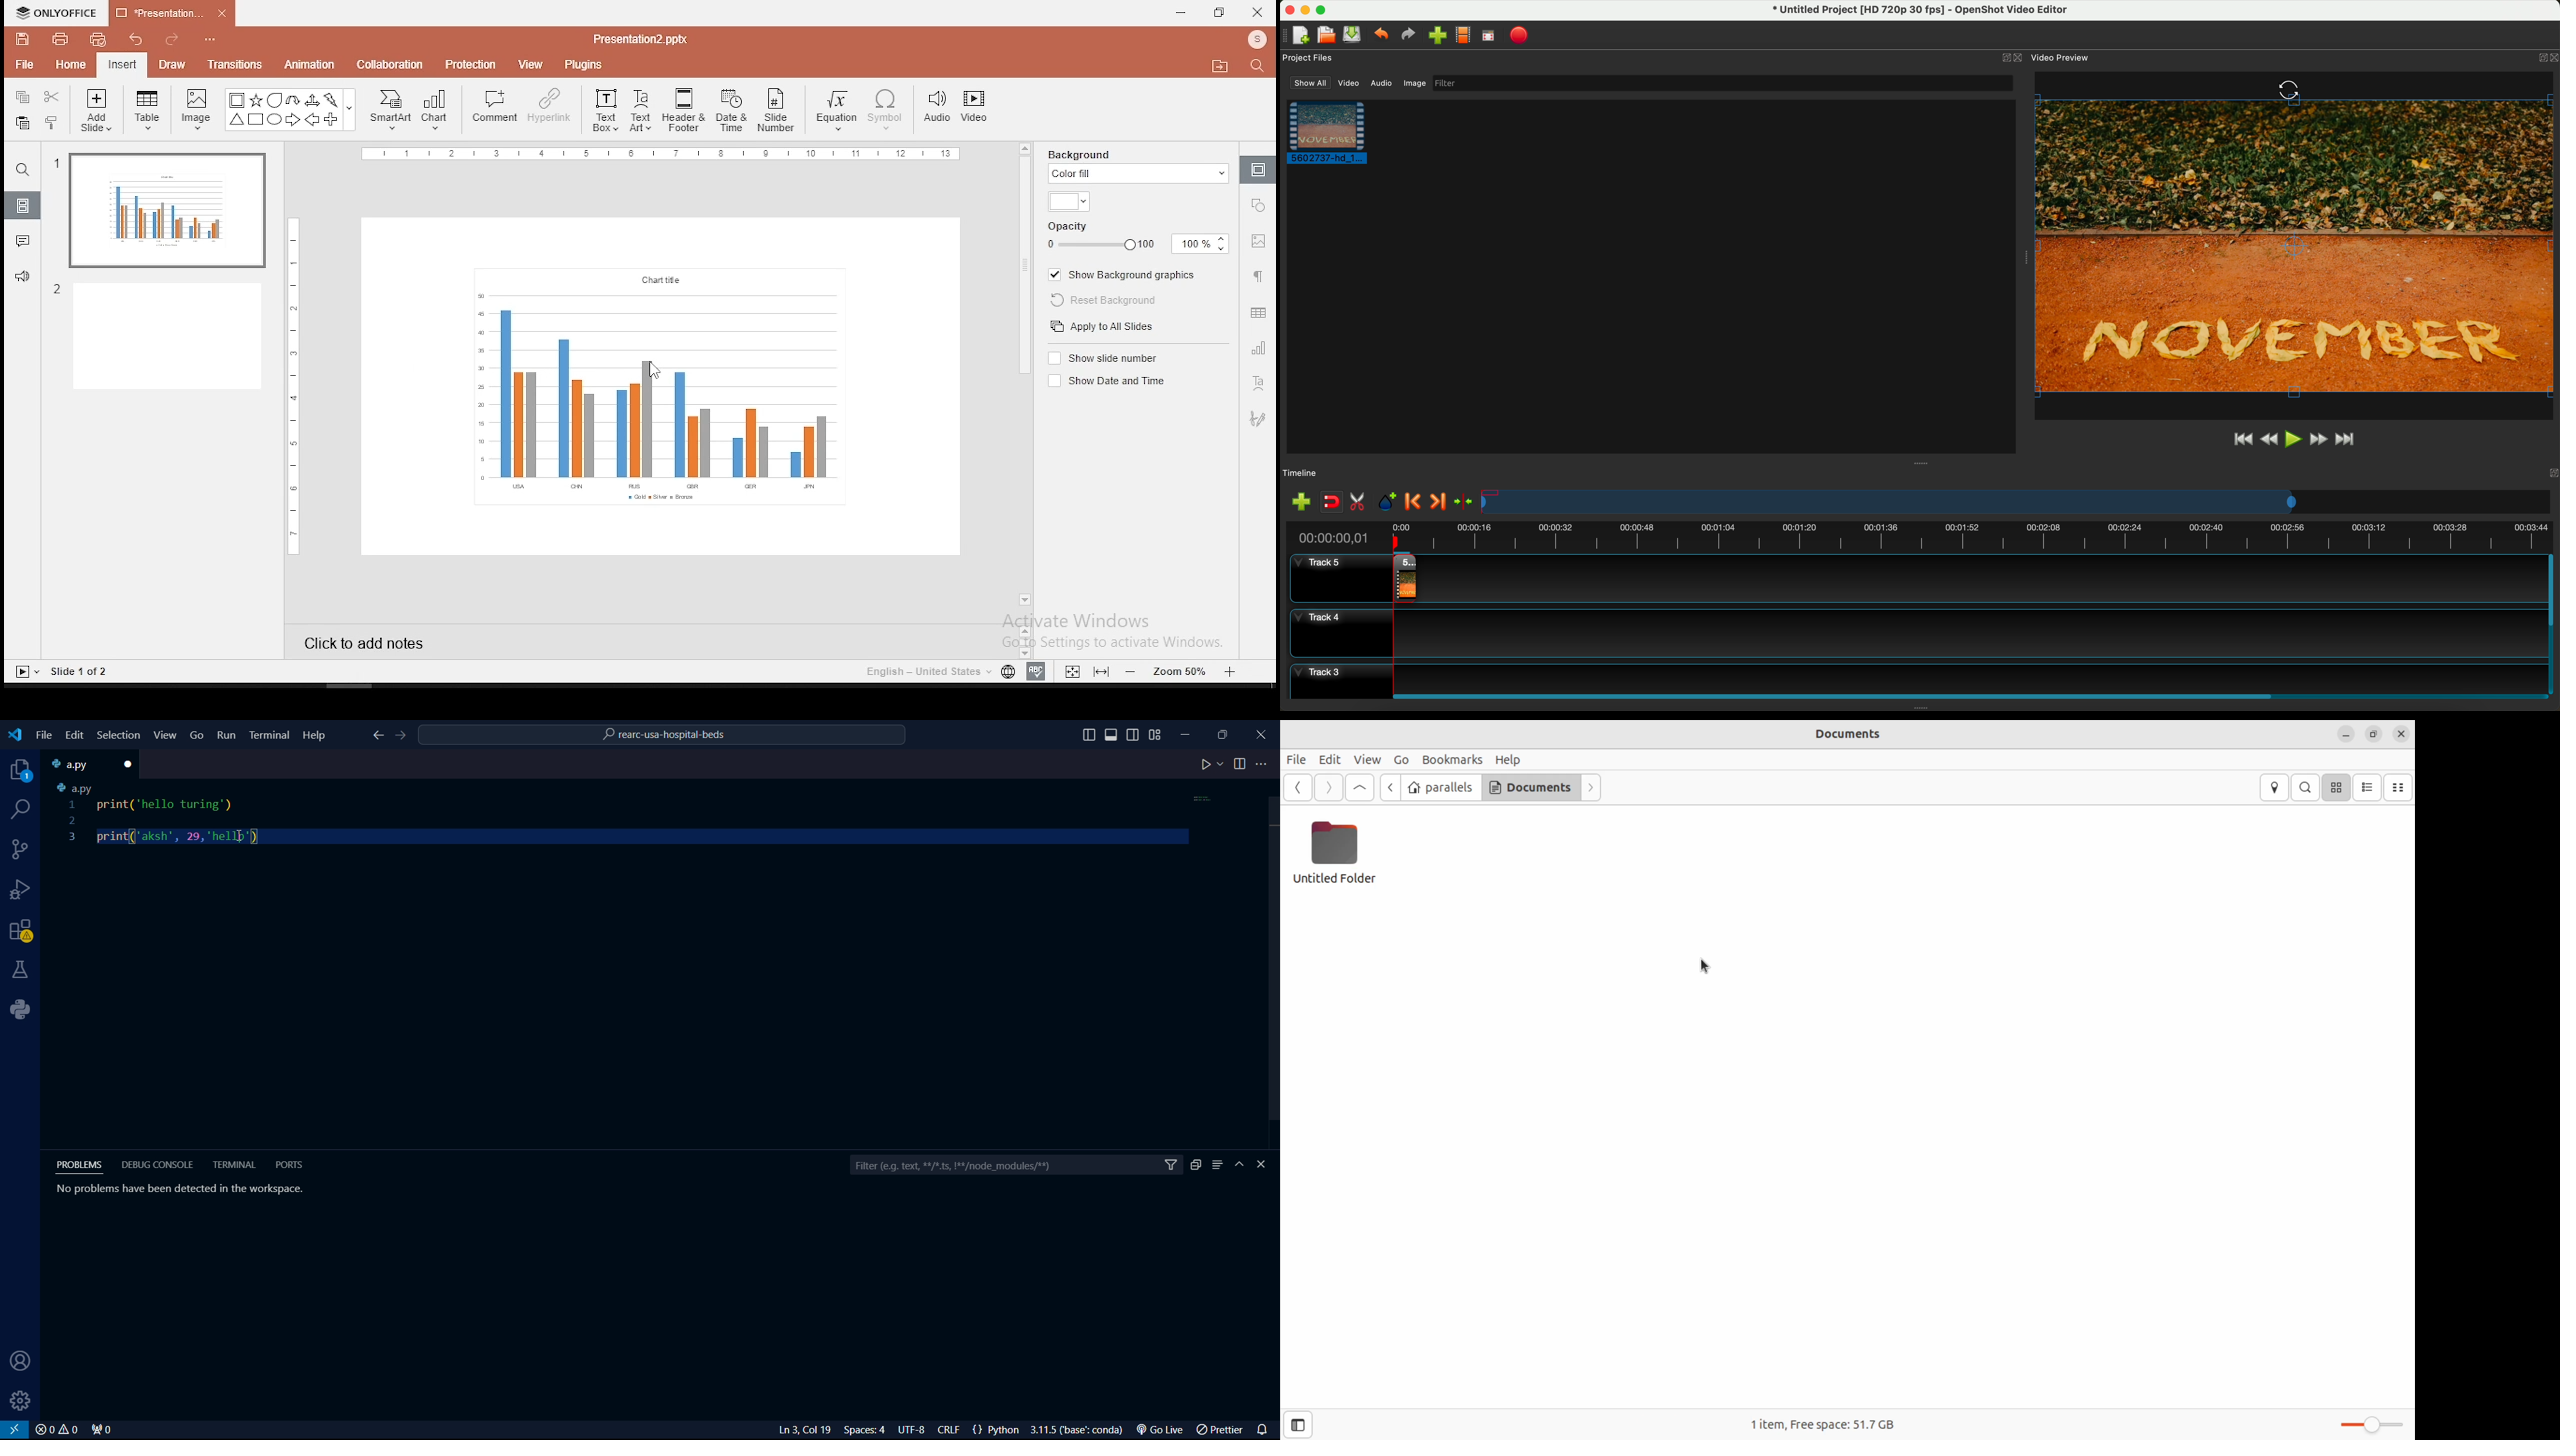 The width and height of the screenshot is (2576, 1456). Describe the element at coordinates (1302, 34) in the screenshot. I see `new project` at that location.